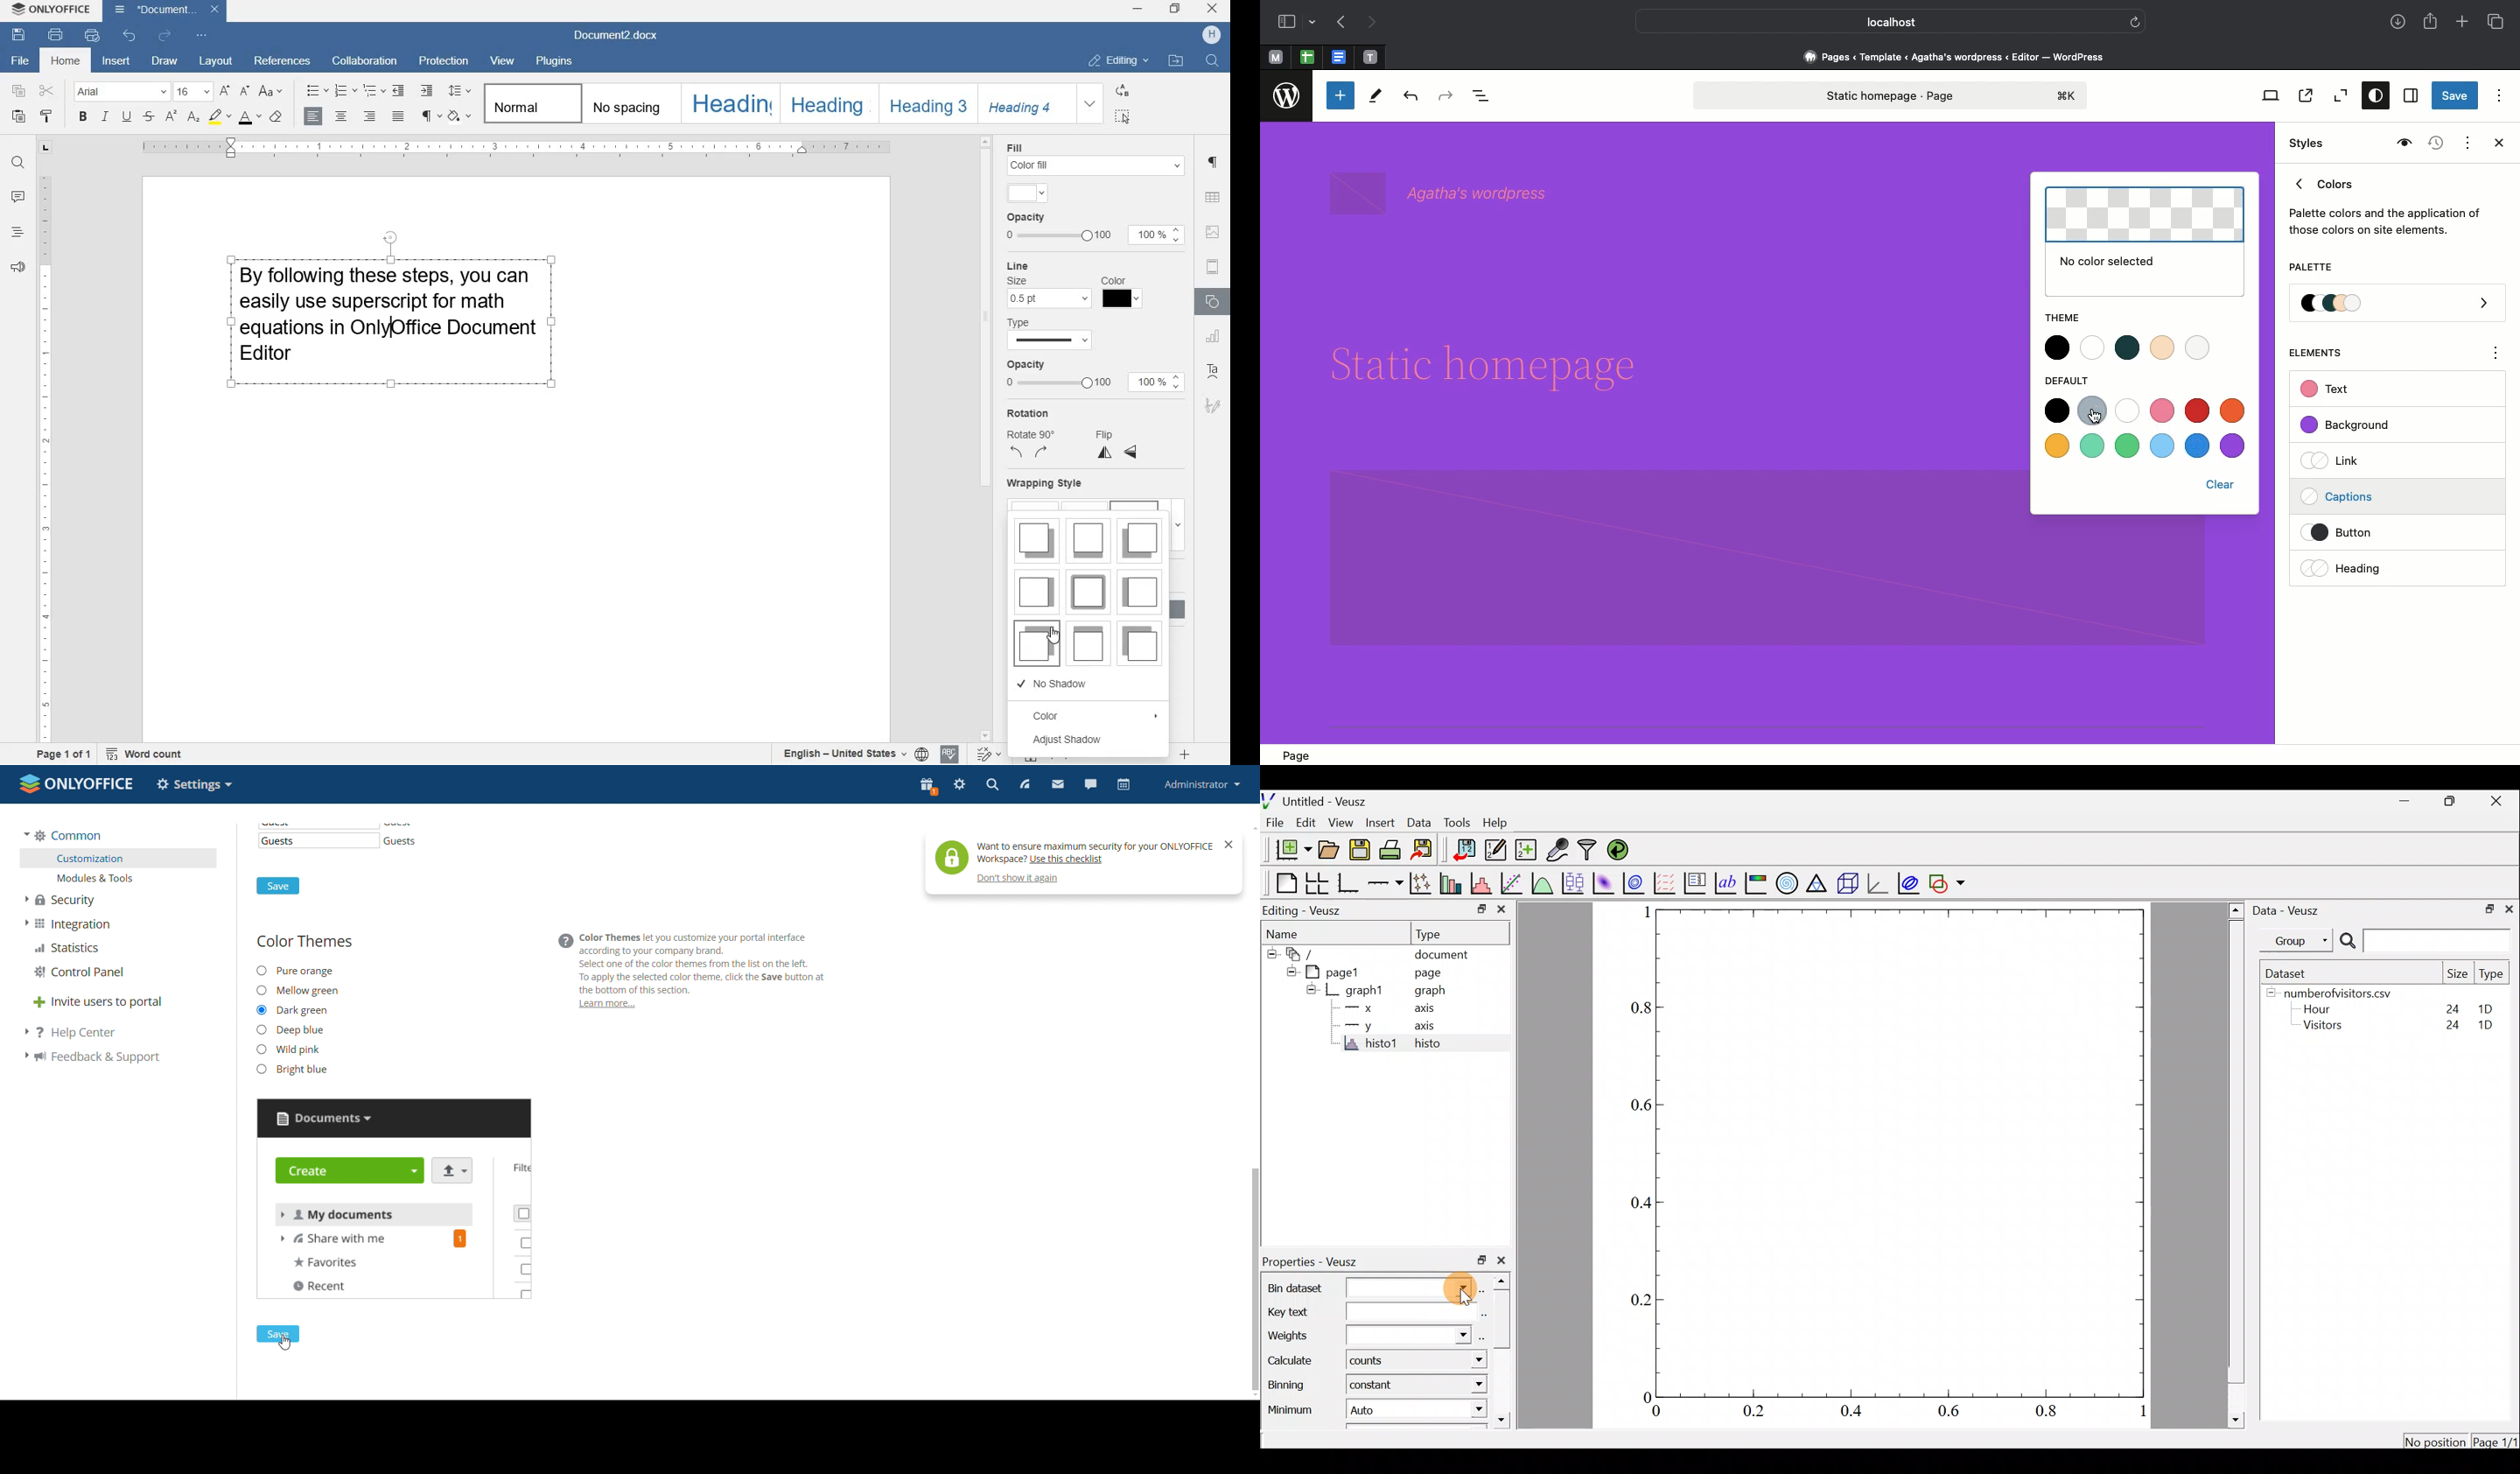 The width and height of the screenshot is (2520, 1484). What do you see at coordinates (1029, 435) in the screenshot?
I see `rotation` at bounding box center [1029, 435].